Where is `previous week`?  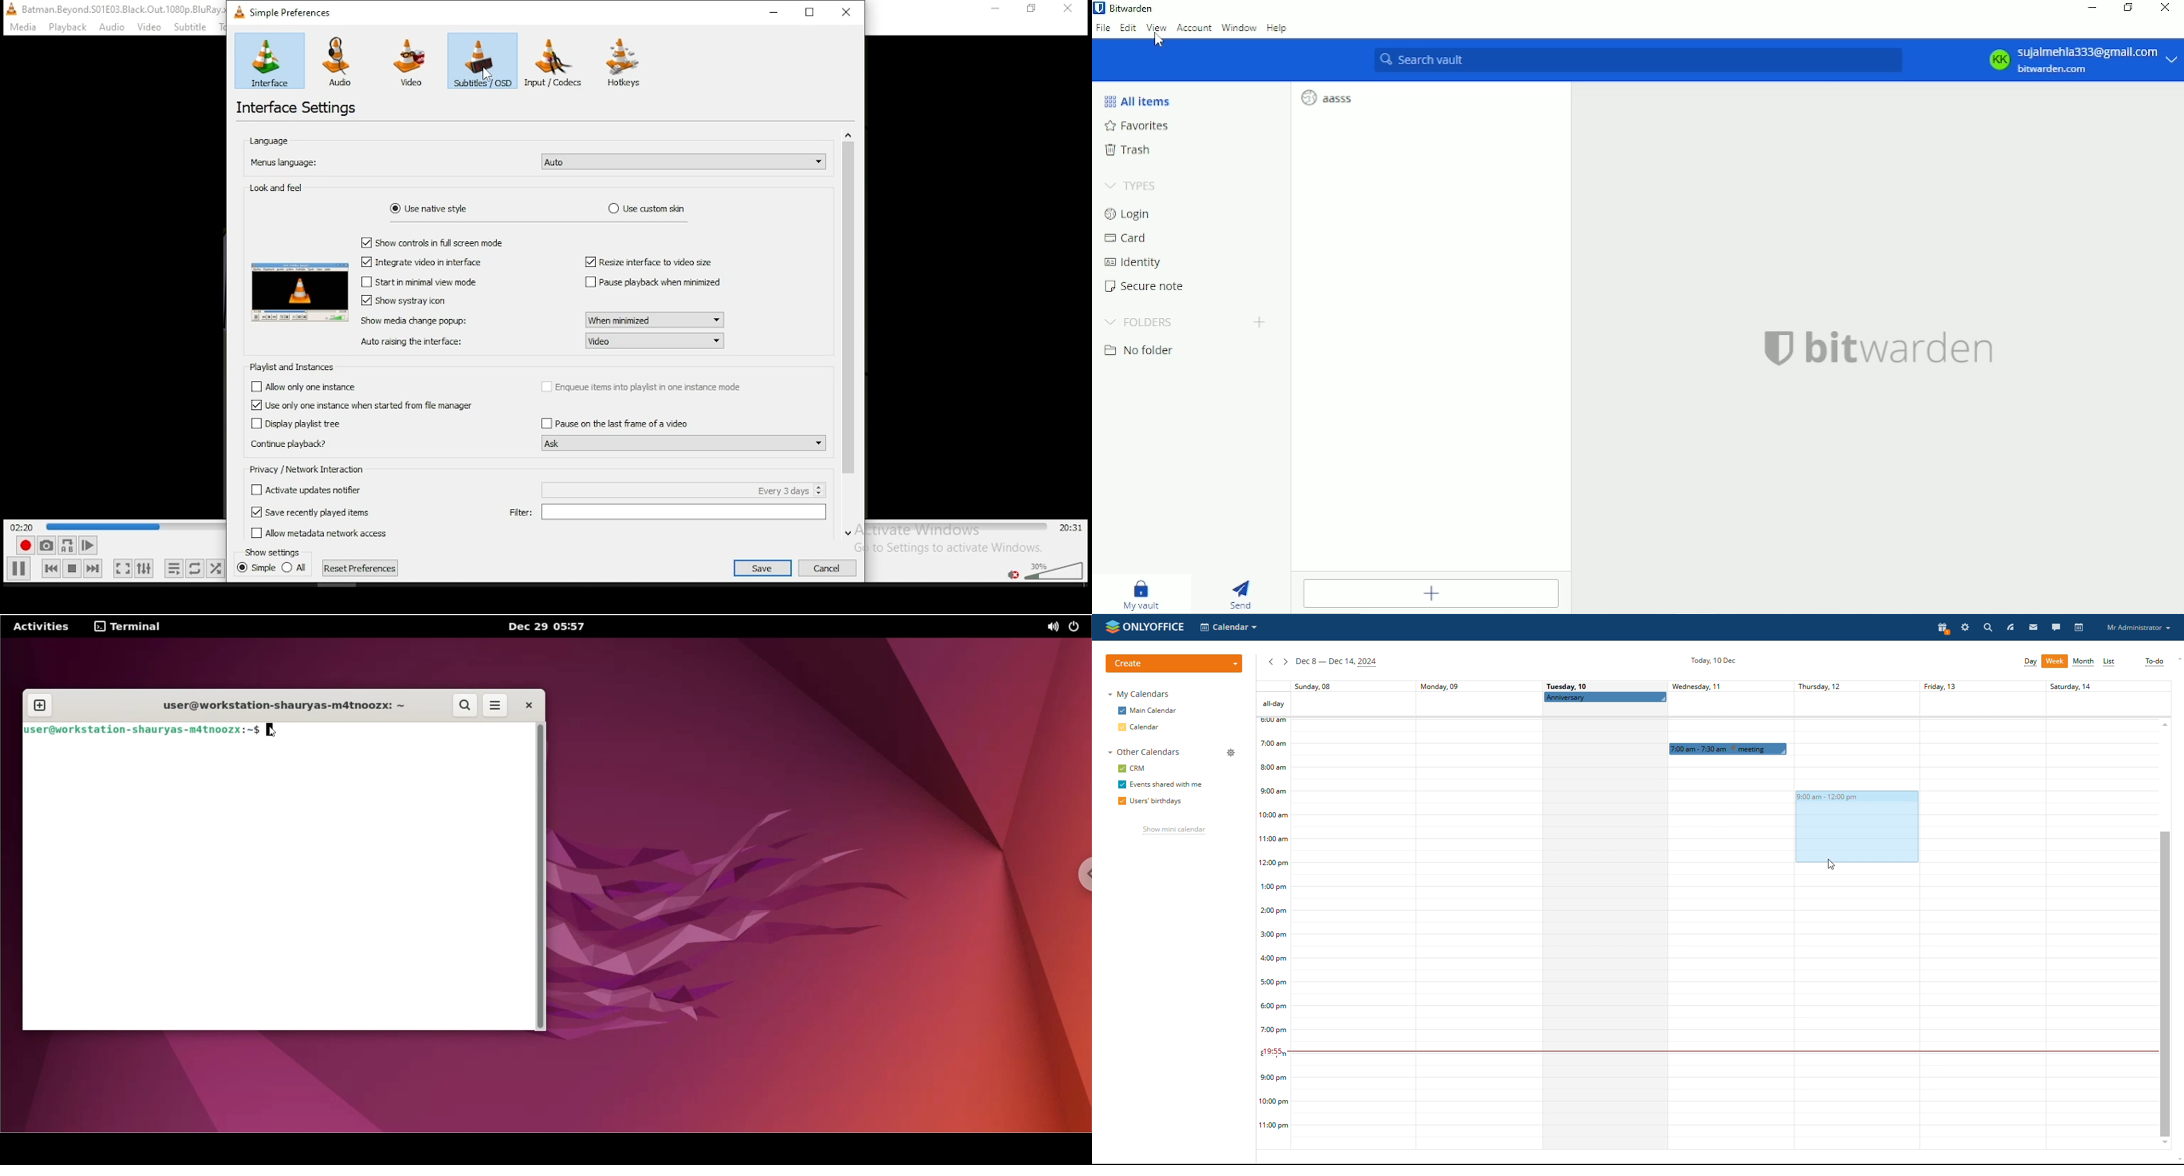 previous week is located at coordinates (1271, 662).